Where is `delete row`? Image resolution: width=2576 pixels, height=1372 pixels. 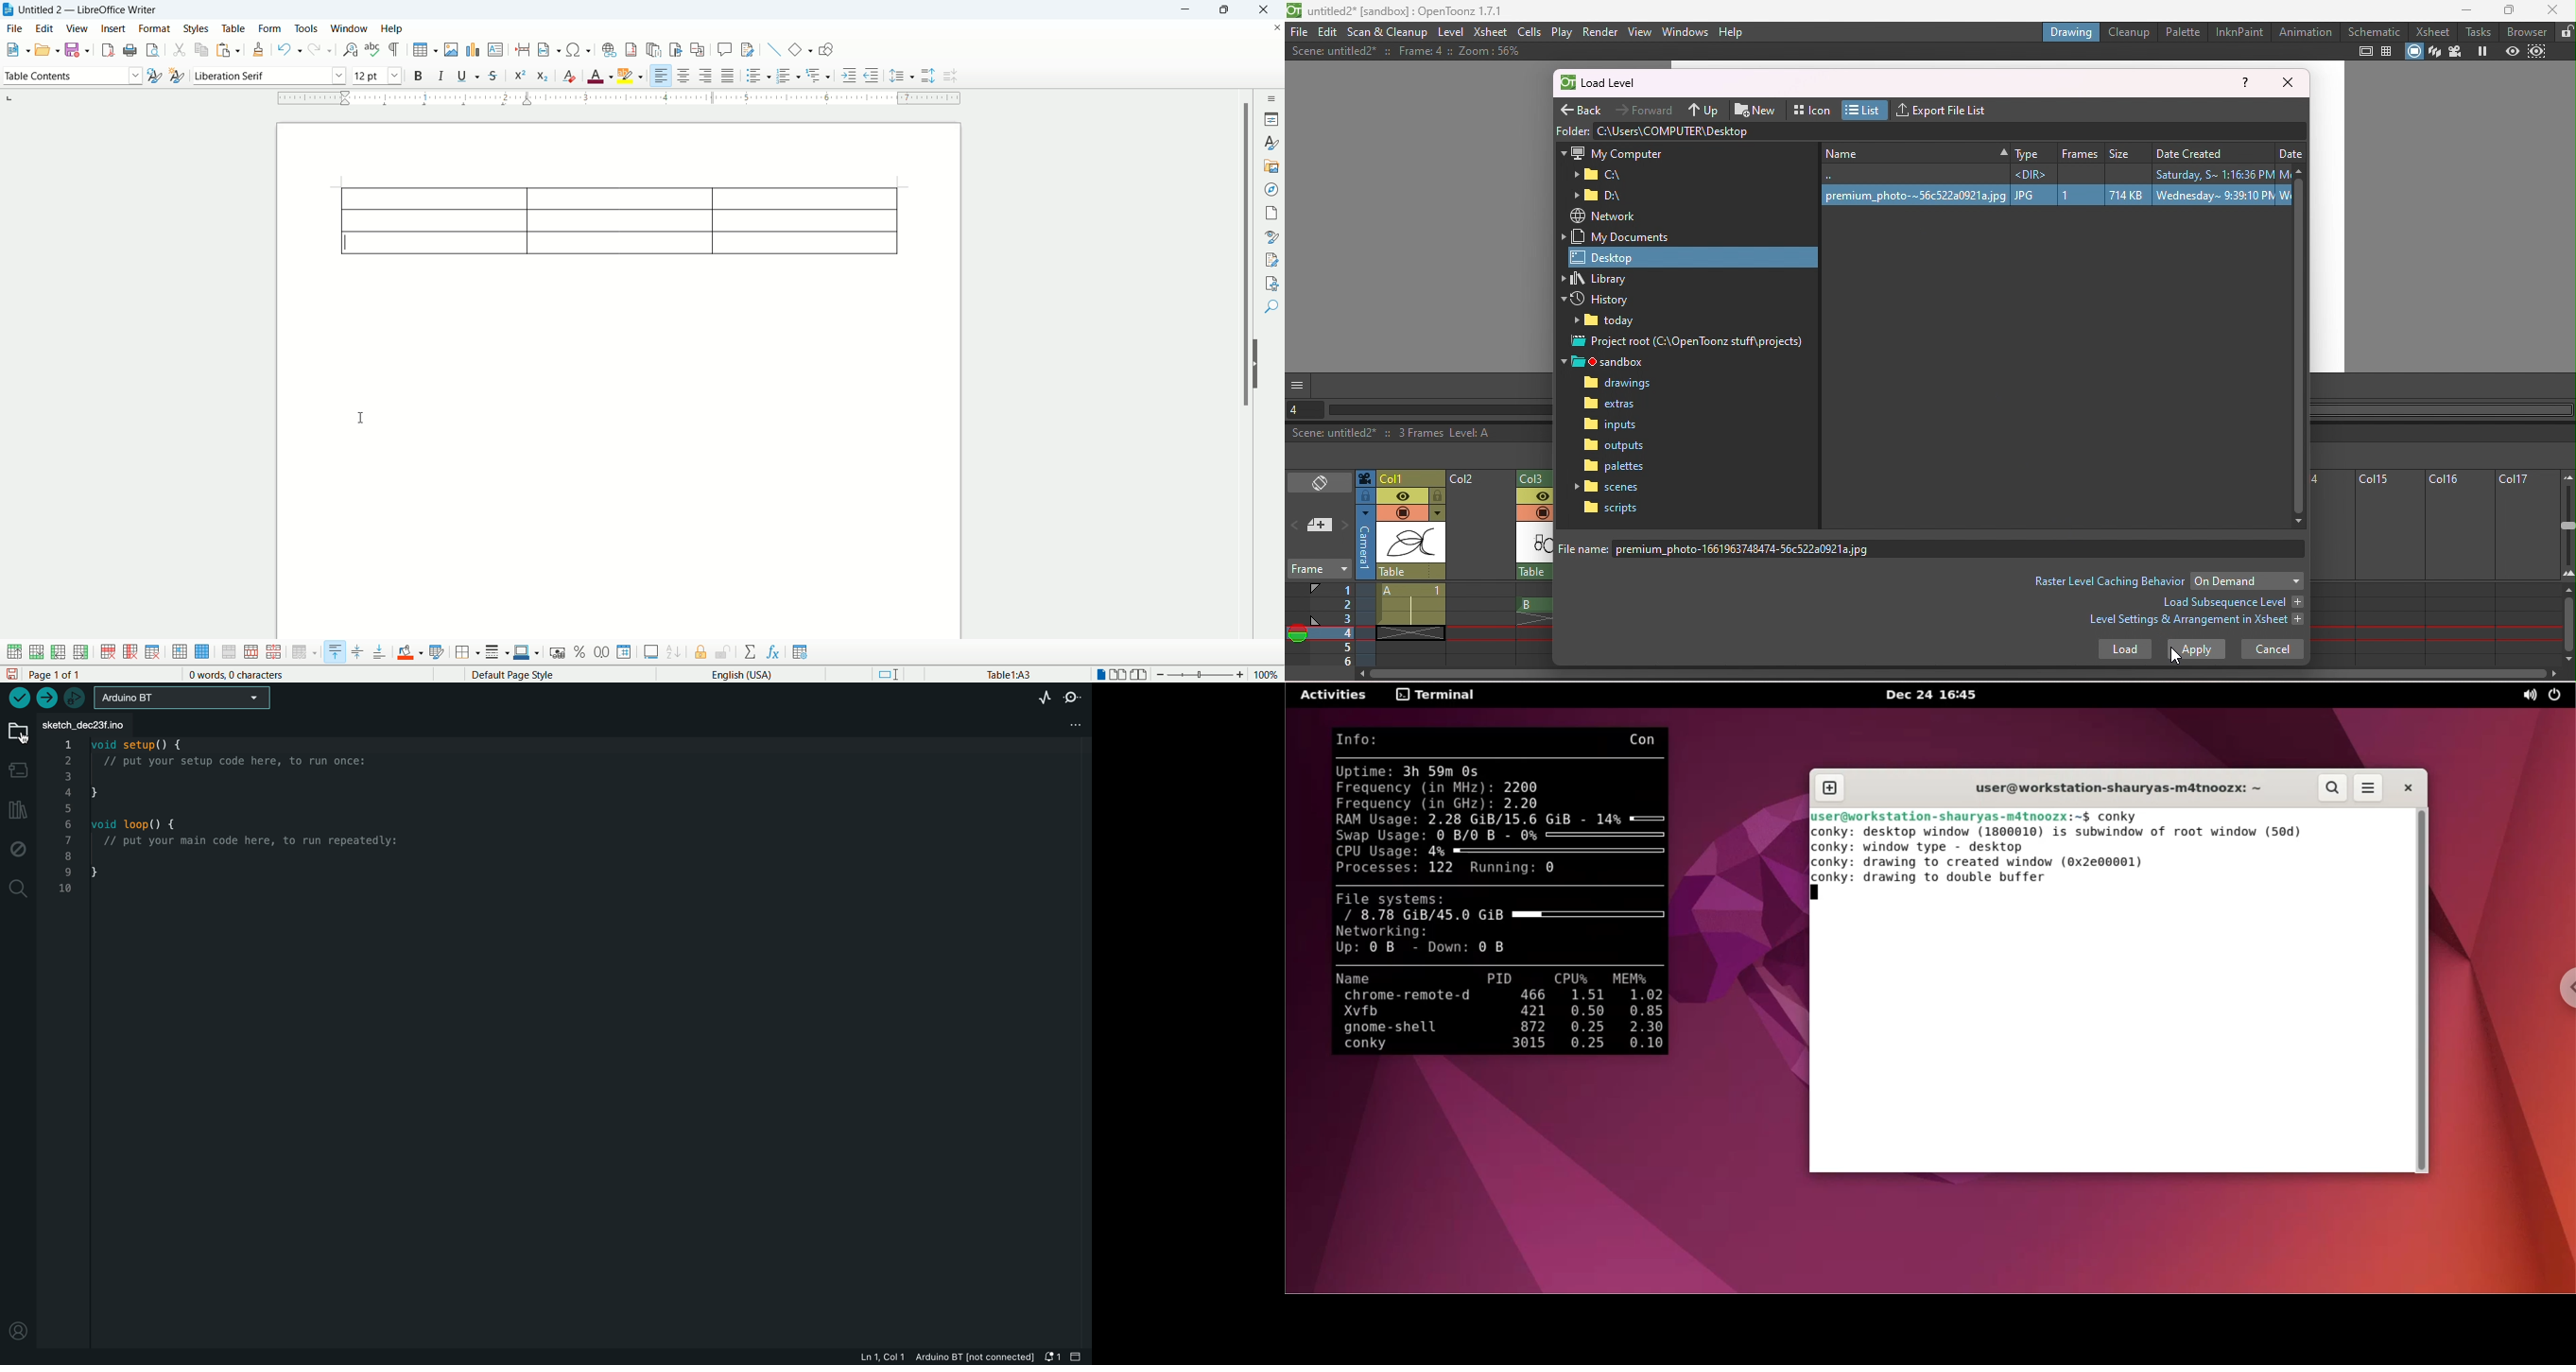 delete row is located at coordinates (108, 651).